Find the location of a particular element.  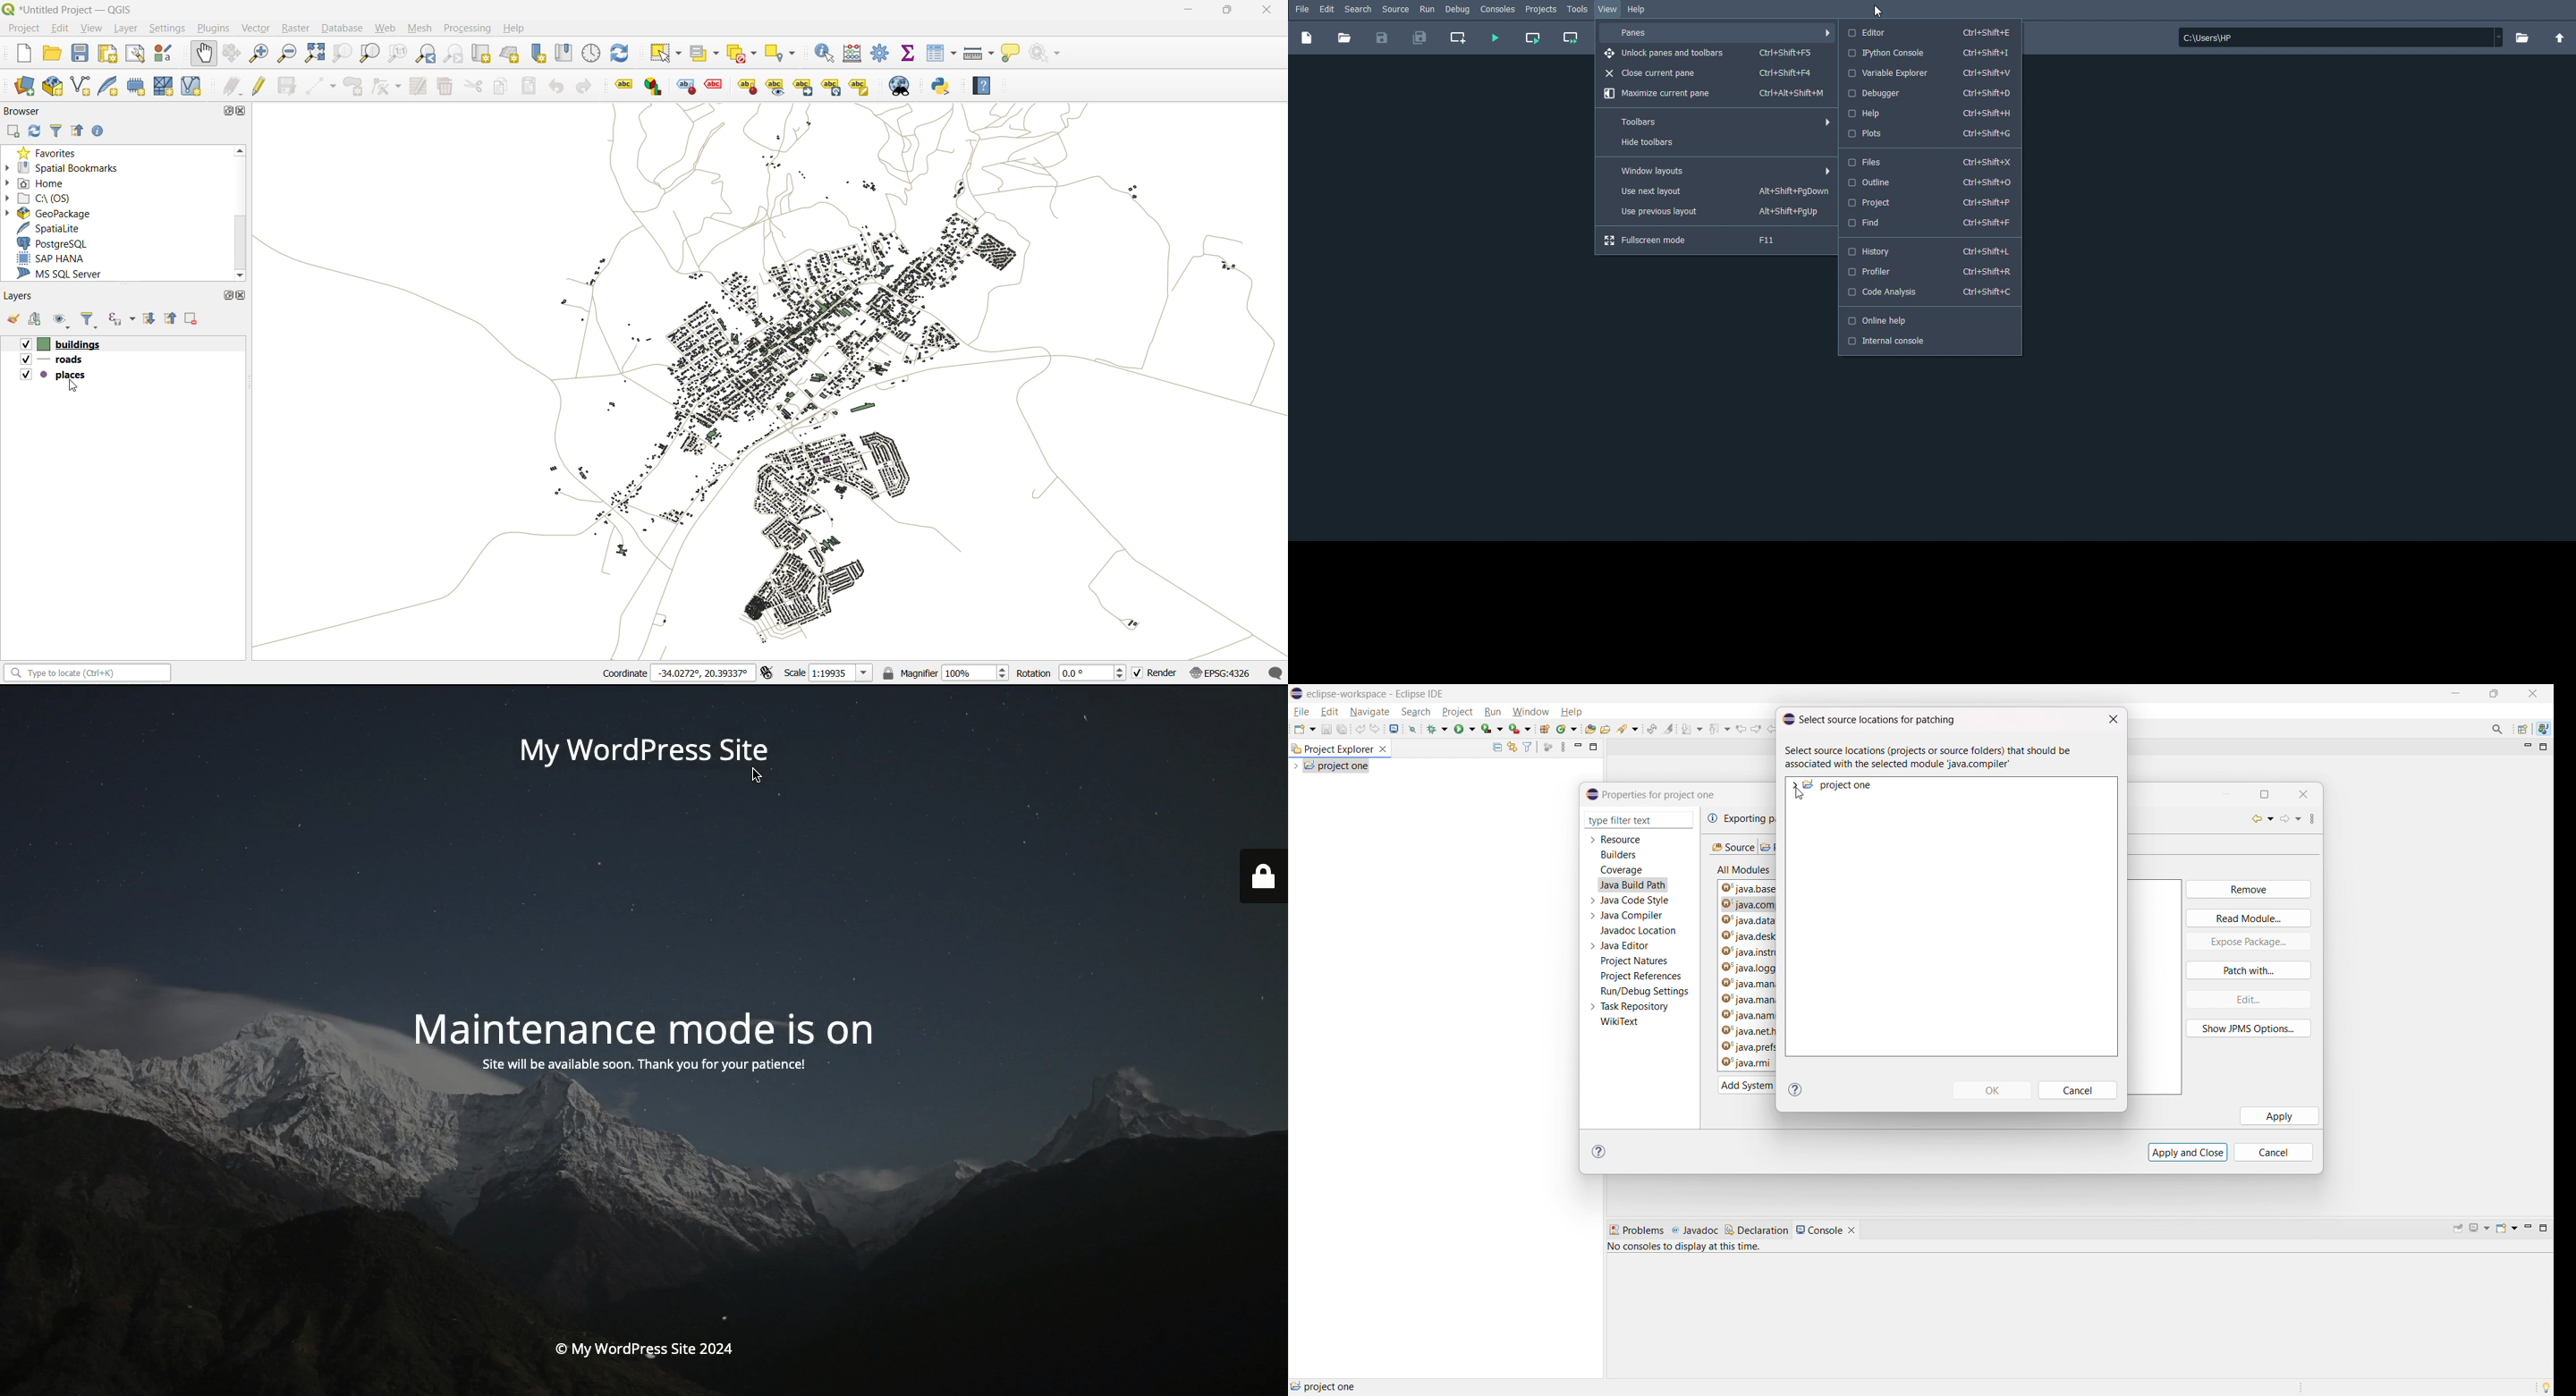

project one is located at coordinates (1337, 765).